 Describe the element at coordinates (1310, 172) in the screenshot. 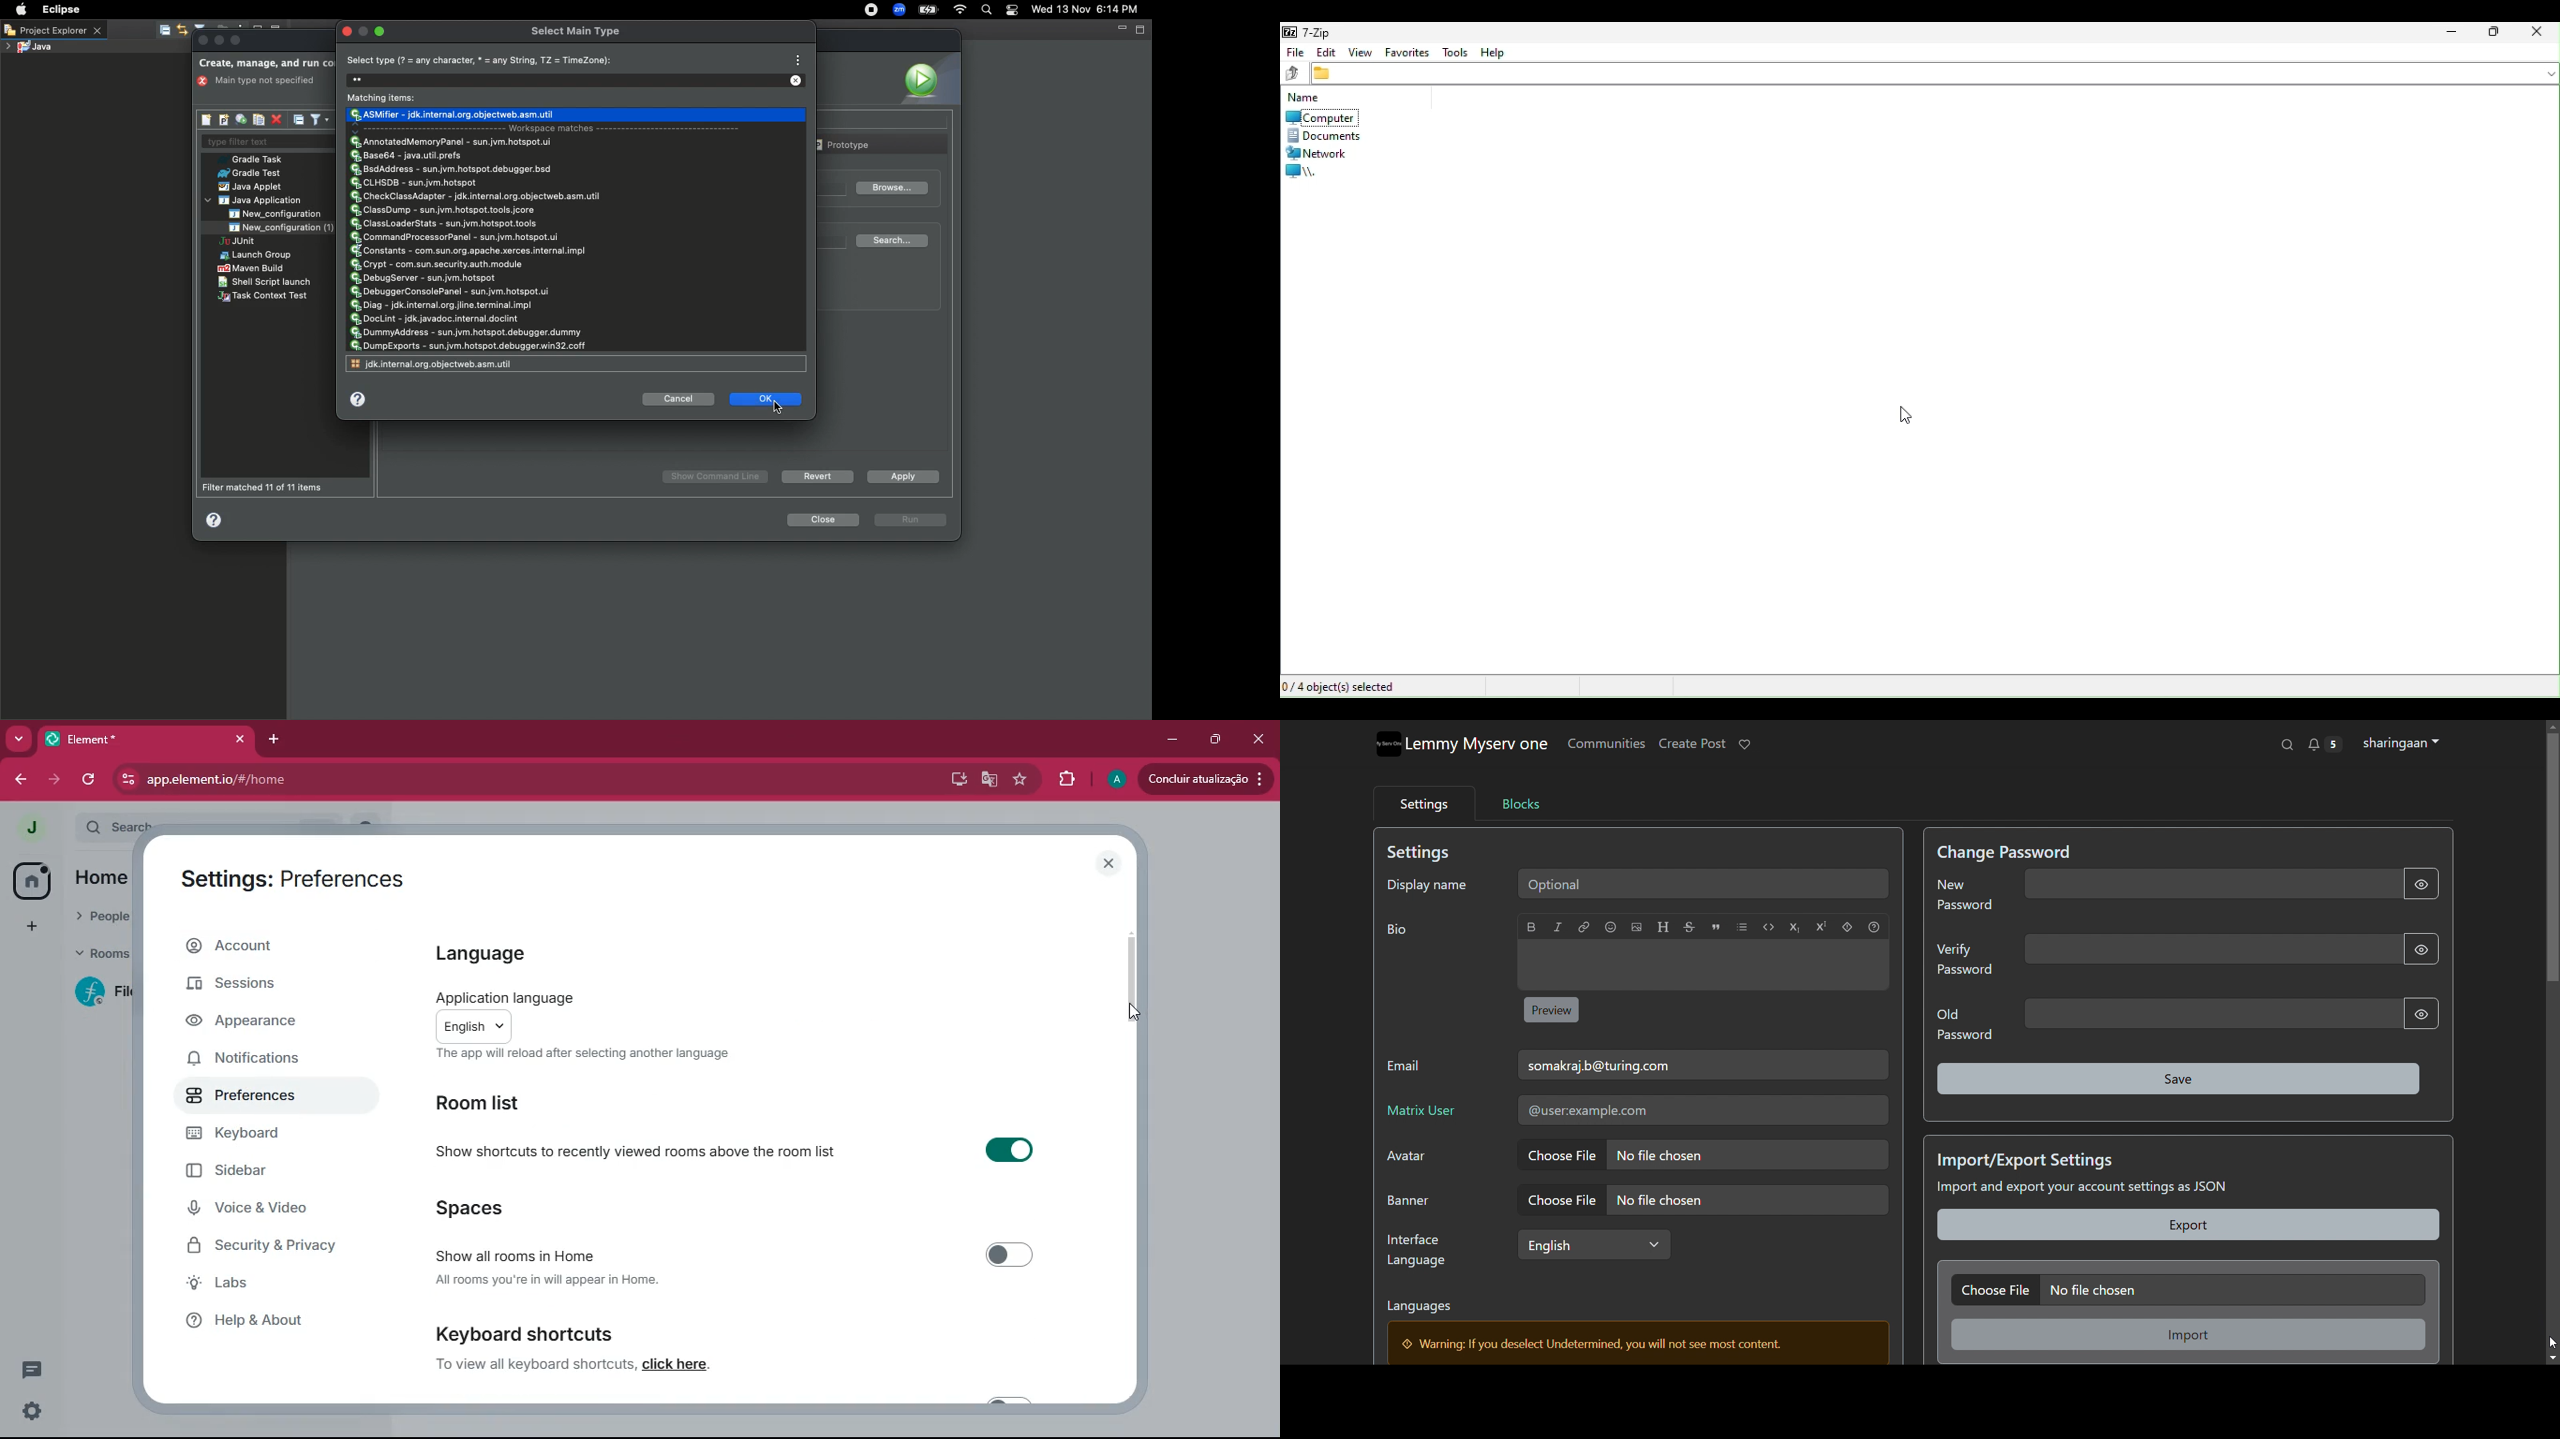

I see `root` at that location.